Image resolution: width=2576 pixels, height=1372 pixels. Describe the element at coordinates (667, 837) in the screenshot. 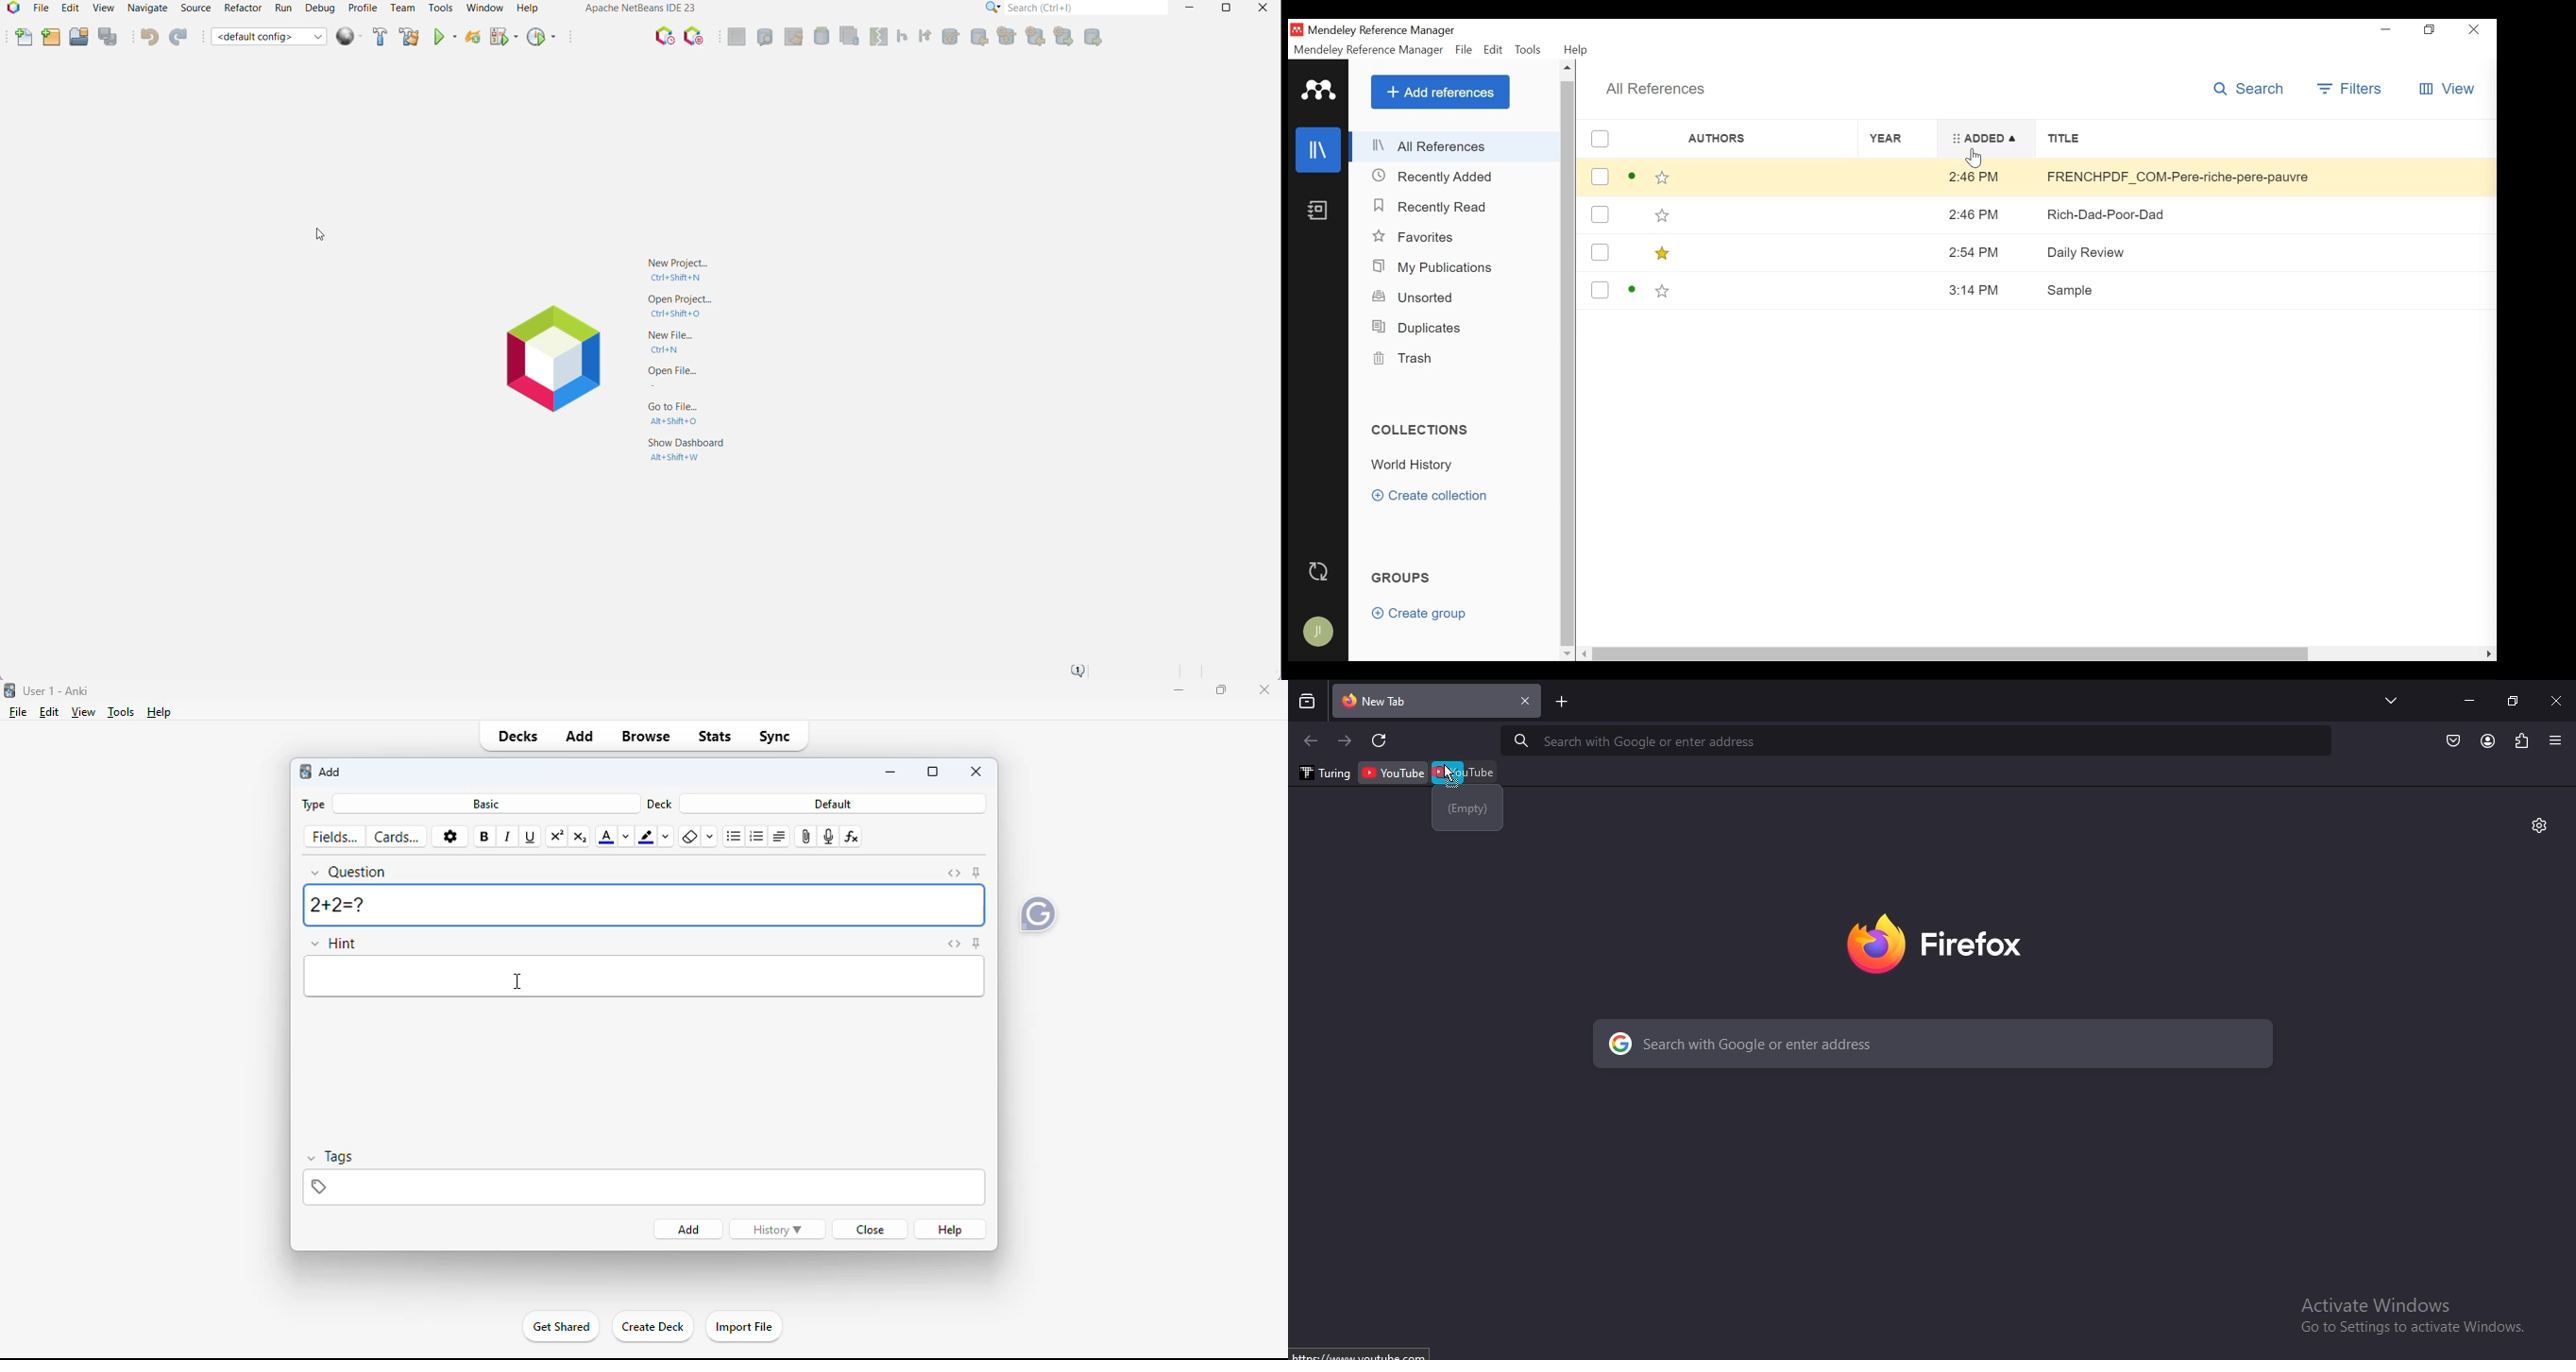

I see `change color` at that location.